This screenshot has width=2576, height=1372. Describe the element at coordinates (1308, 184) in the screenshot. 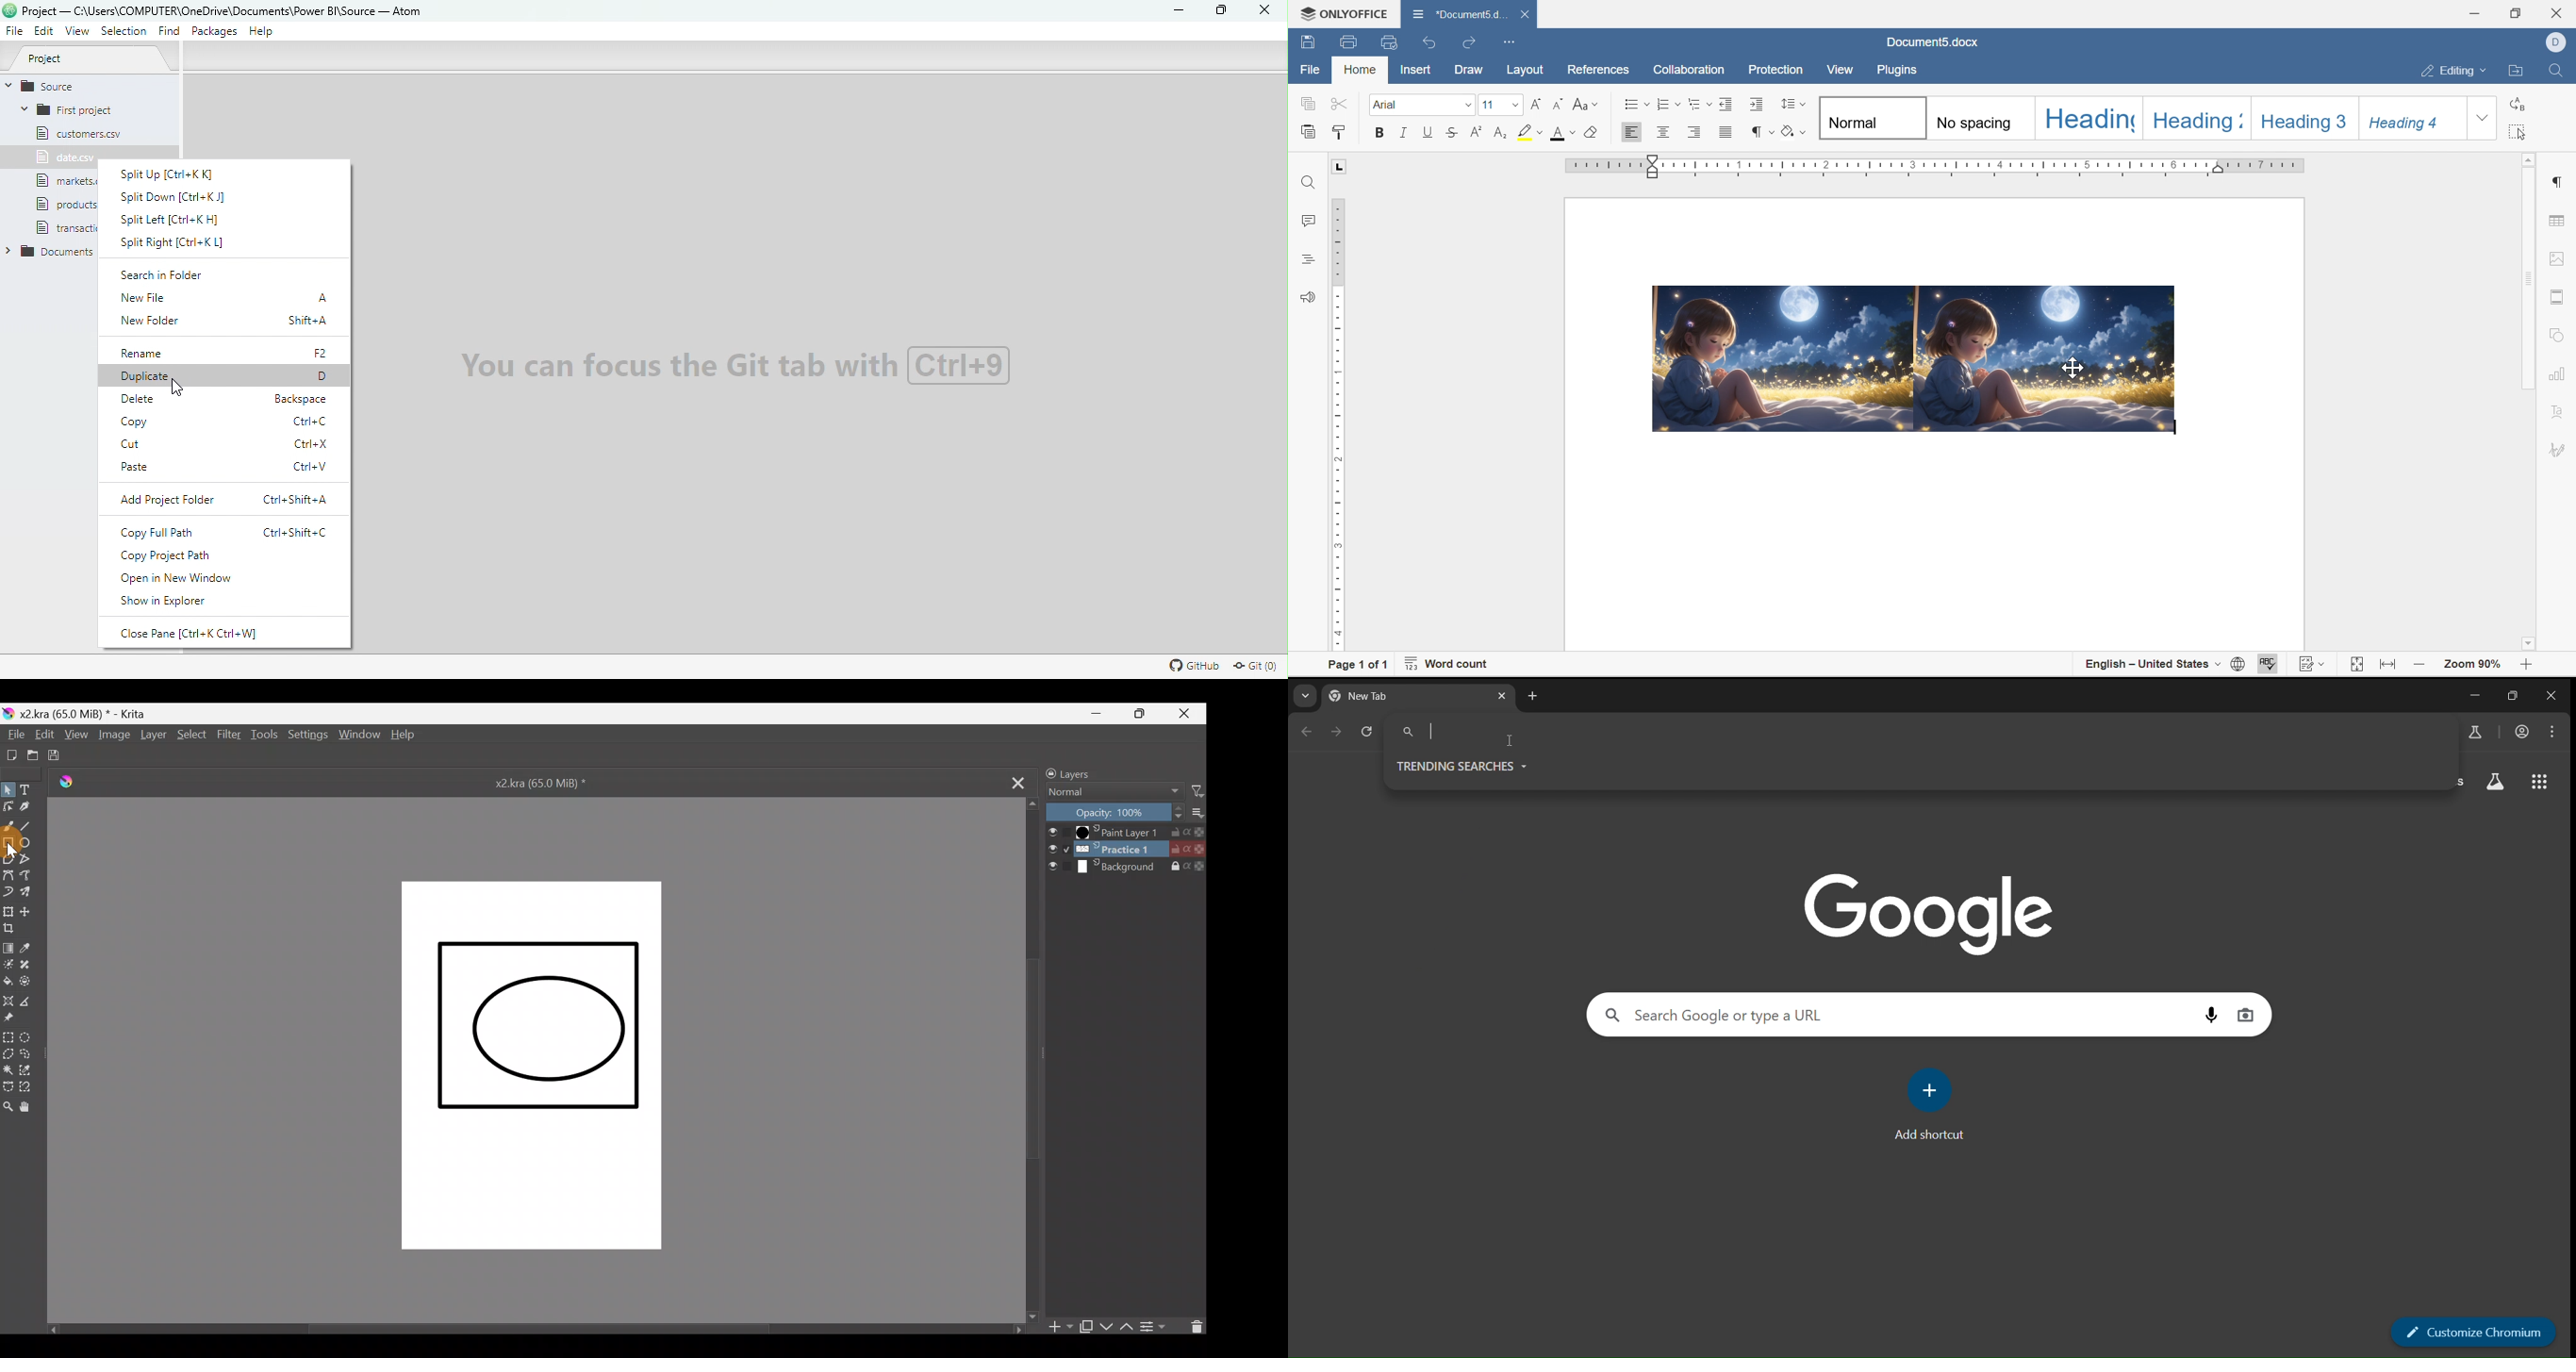

I see `find` at that location.